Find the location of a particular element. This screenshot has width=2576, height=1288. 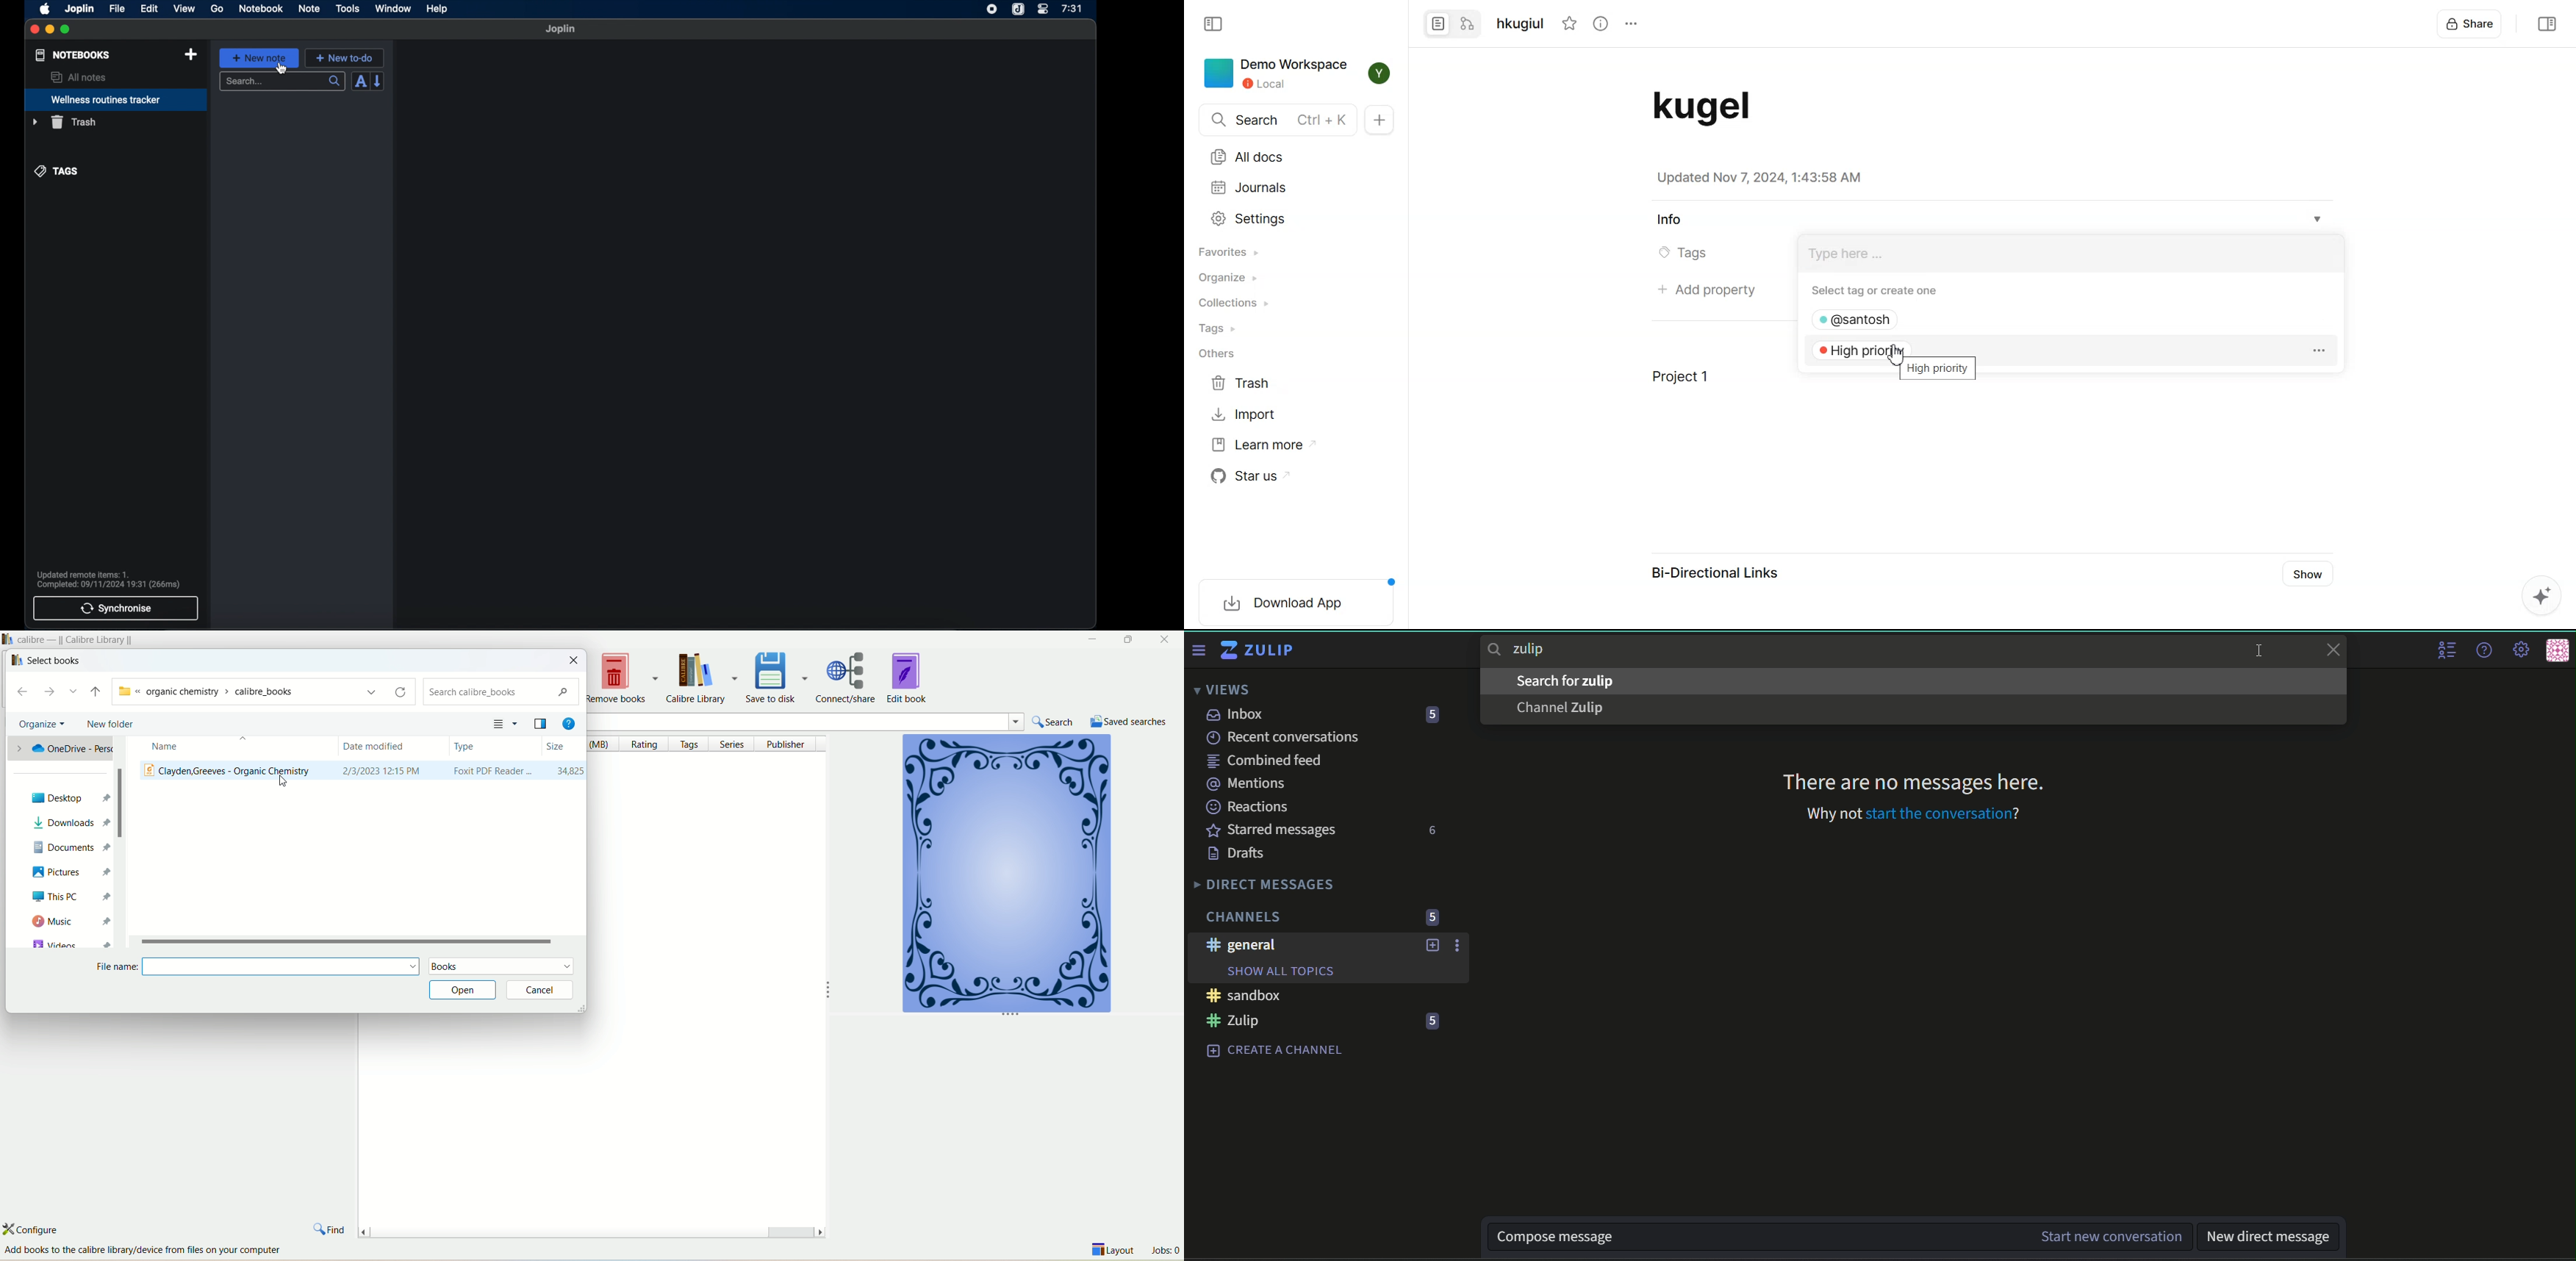

hkugiul is located at coordinates (1524, 24).